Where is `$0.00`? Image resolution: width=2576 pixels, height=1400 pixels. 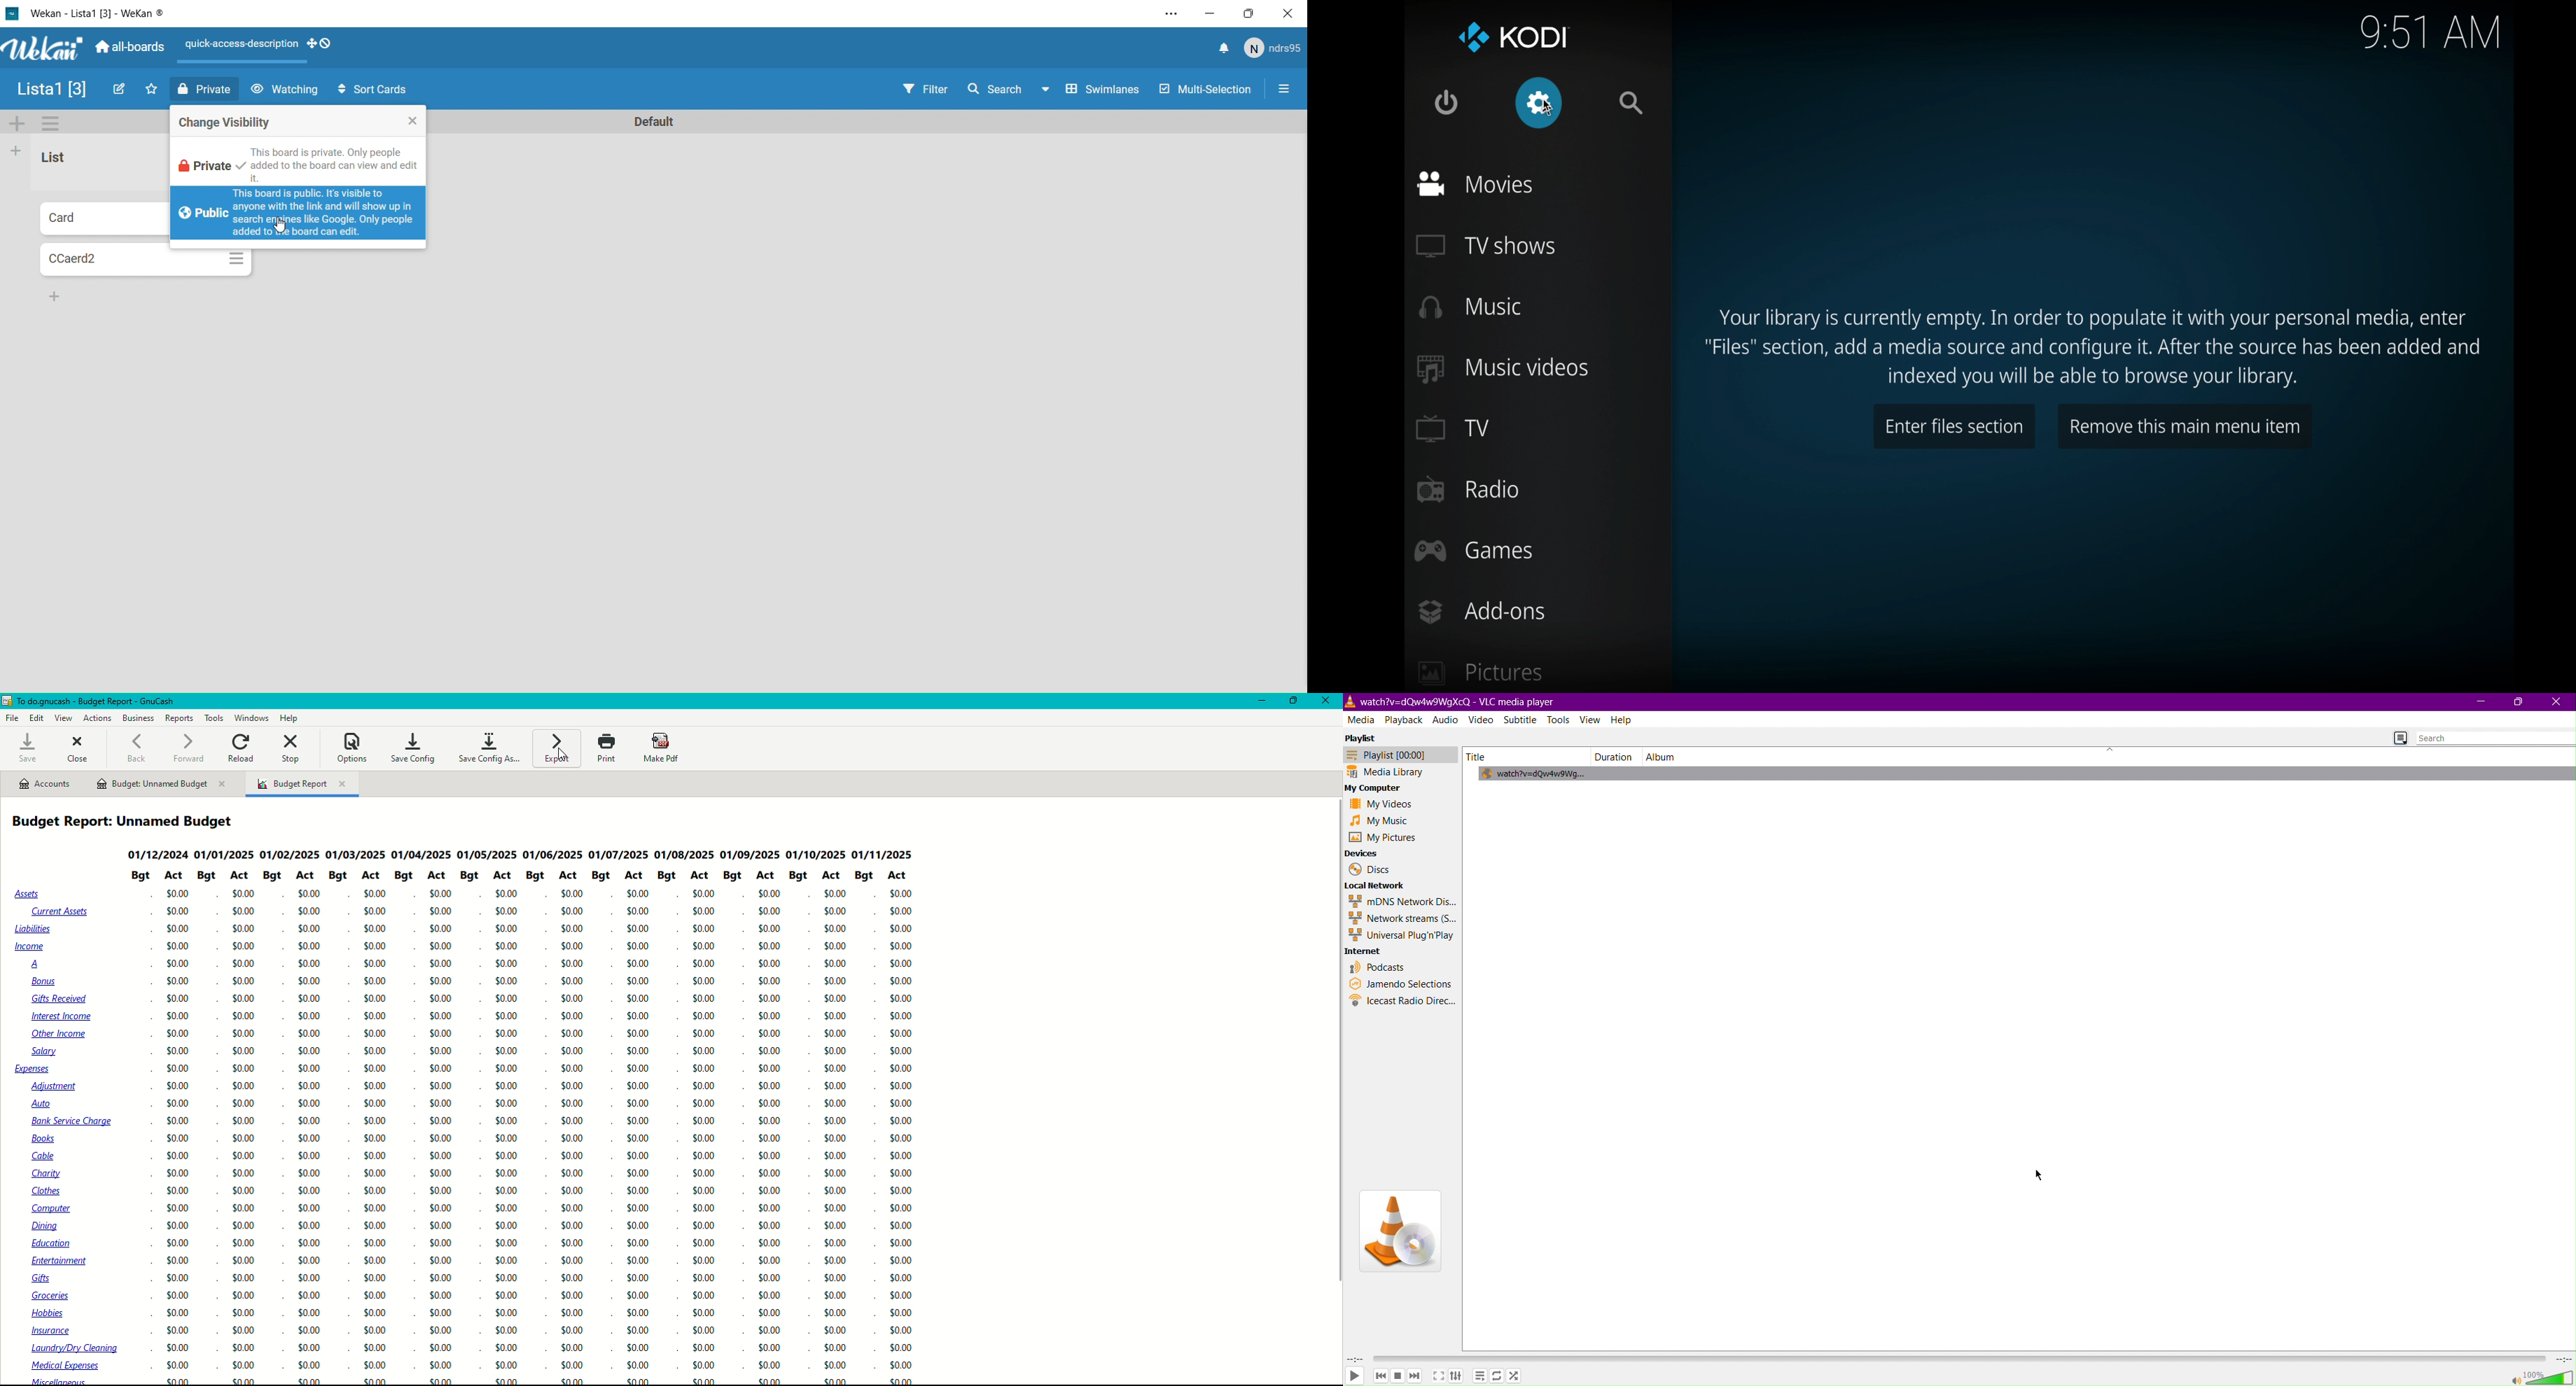 $0.00 is located at coordinates (442, 1017).